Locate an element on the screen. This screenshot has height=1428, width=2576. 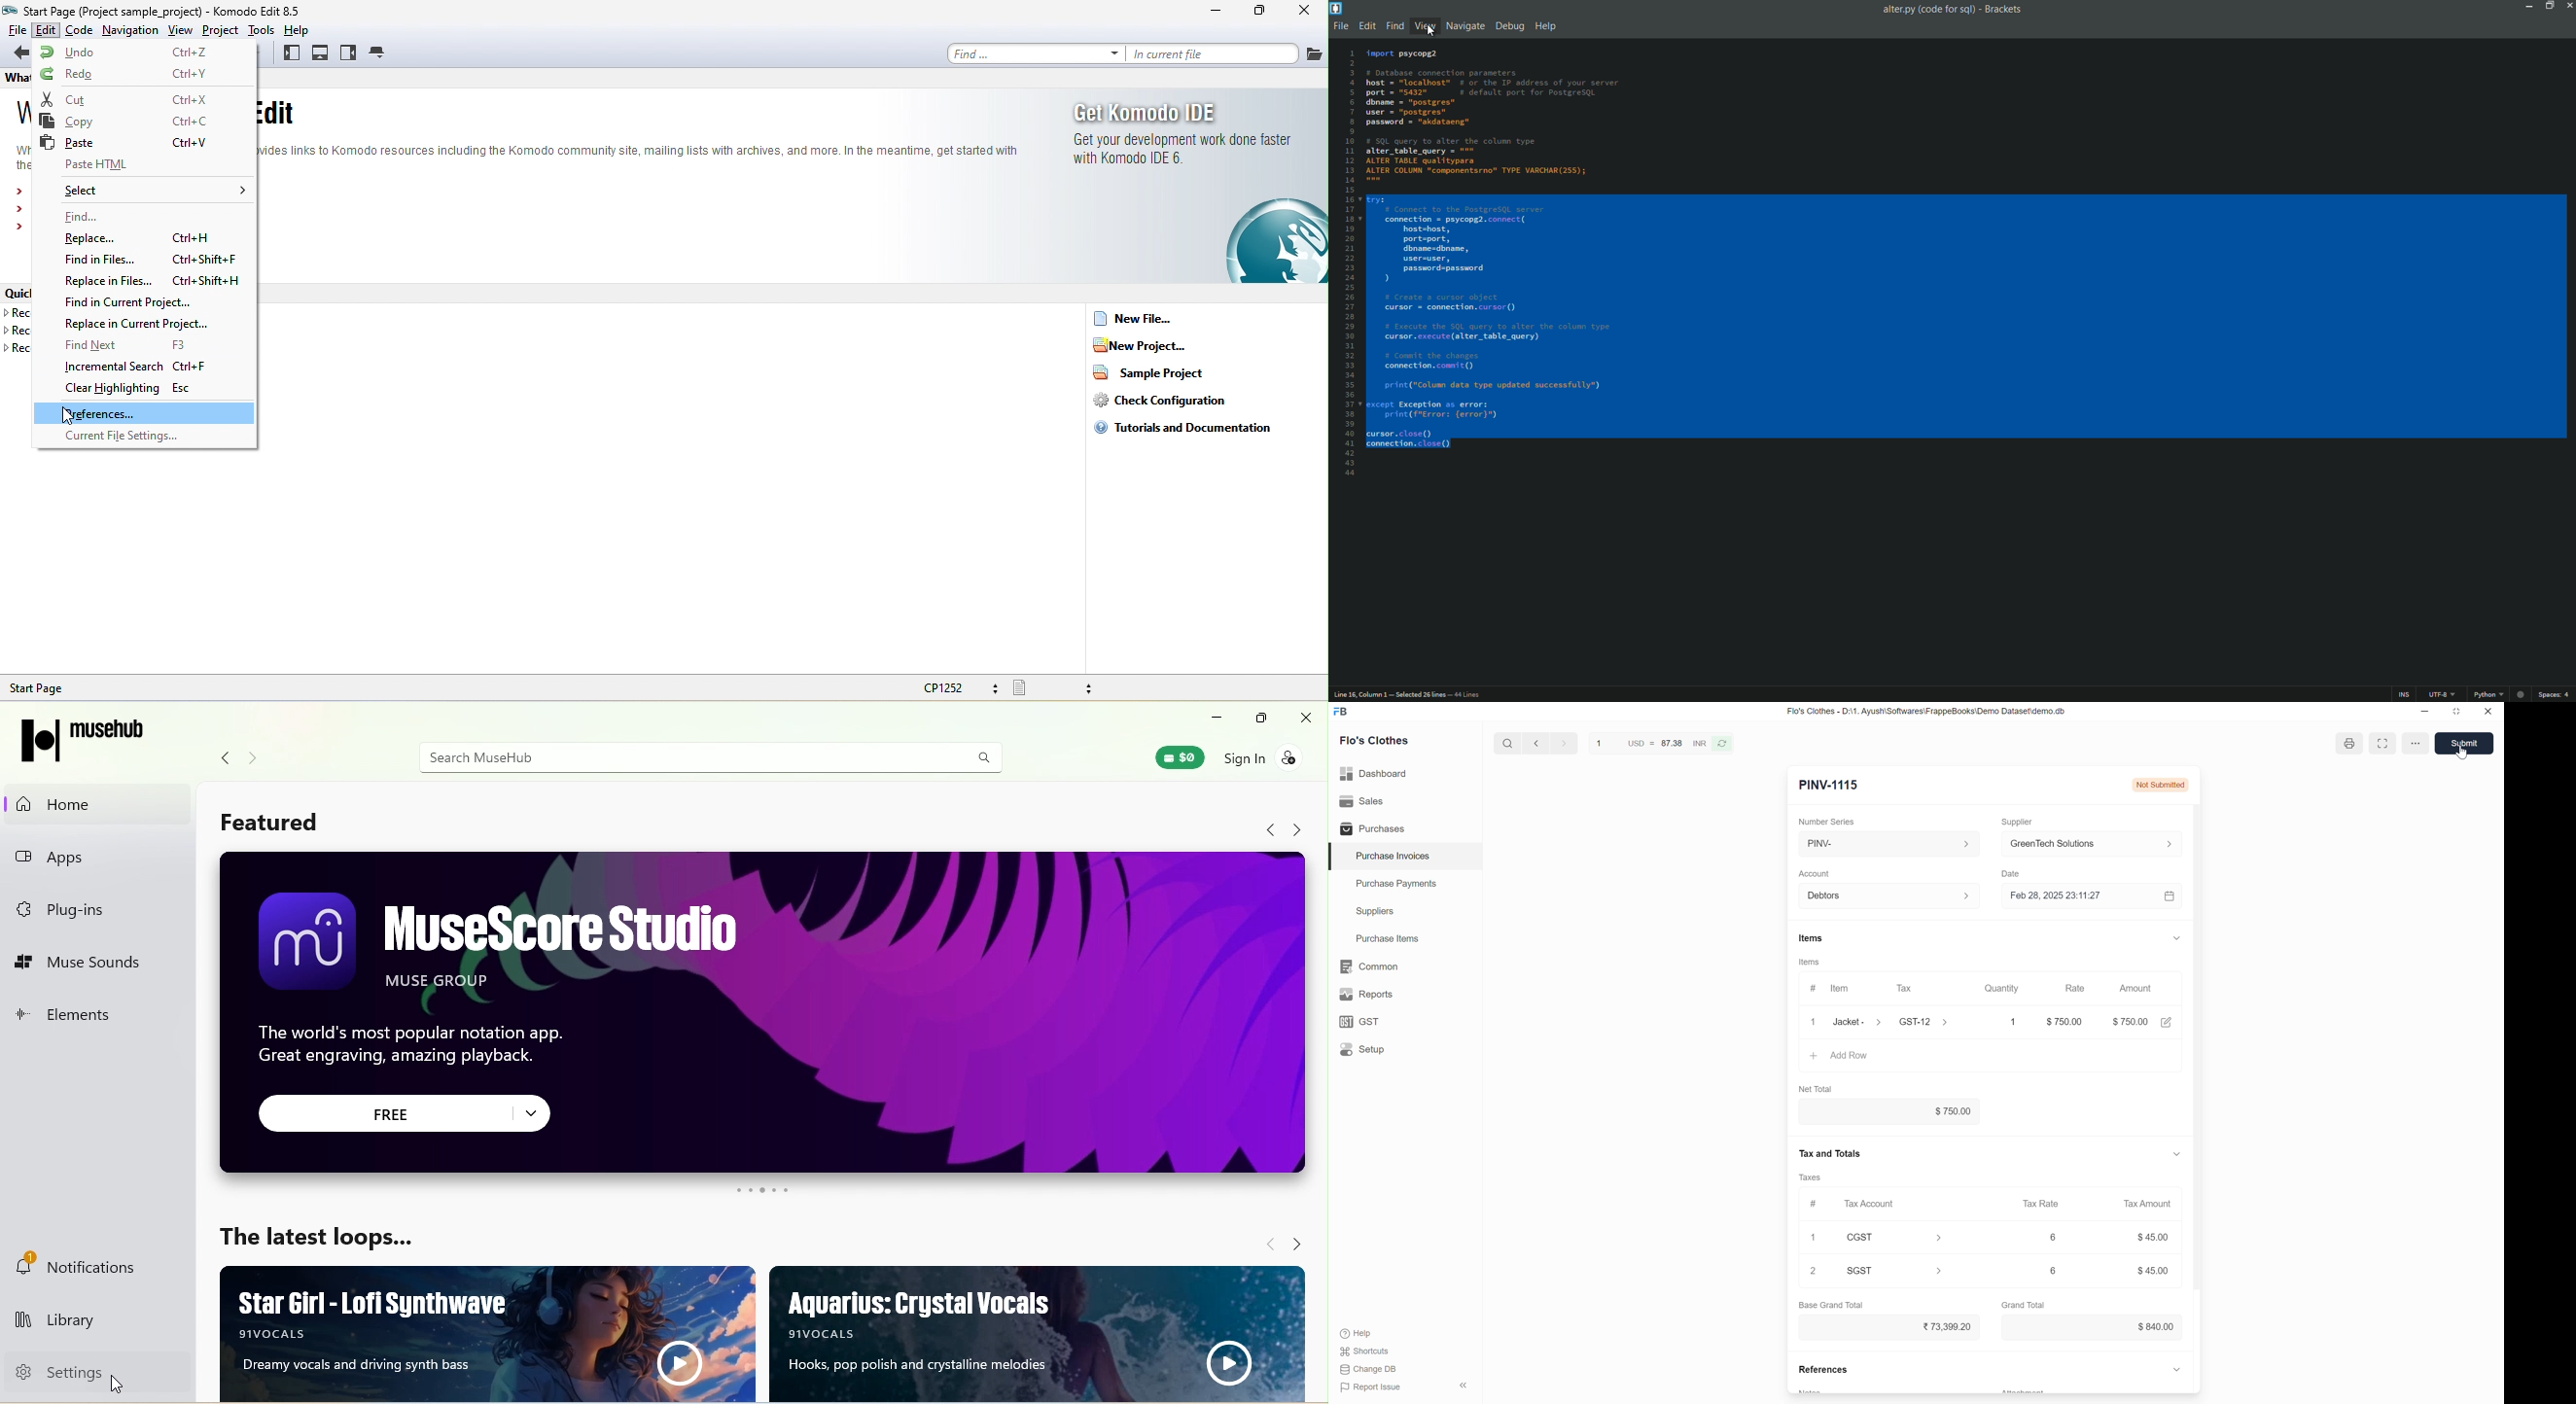
Toggle between form and full width is located at coordinates (2423, 743).